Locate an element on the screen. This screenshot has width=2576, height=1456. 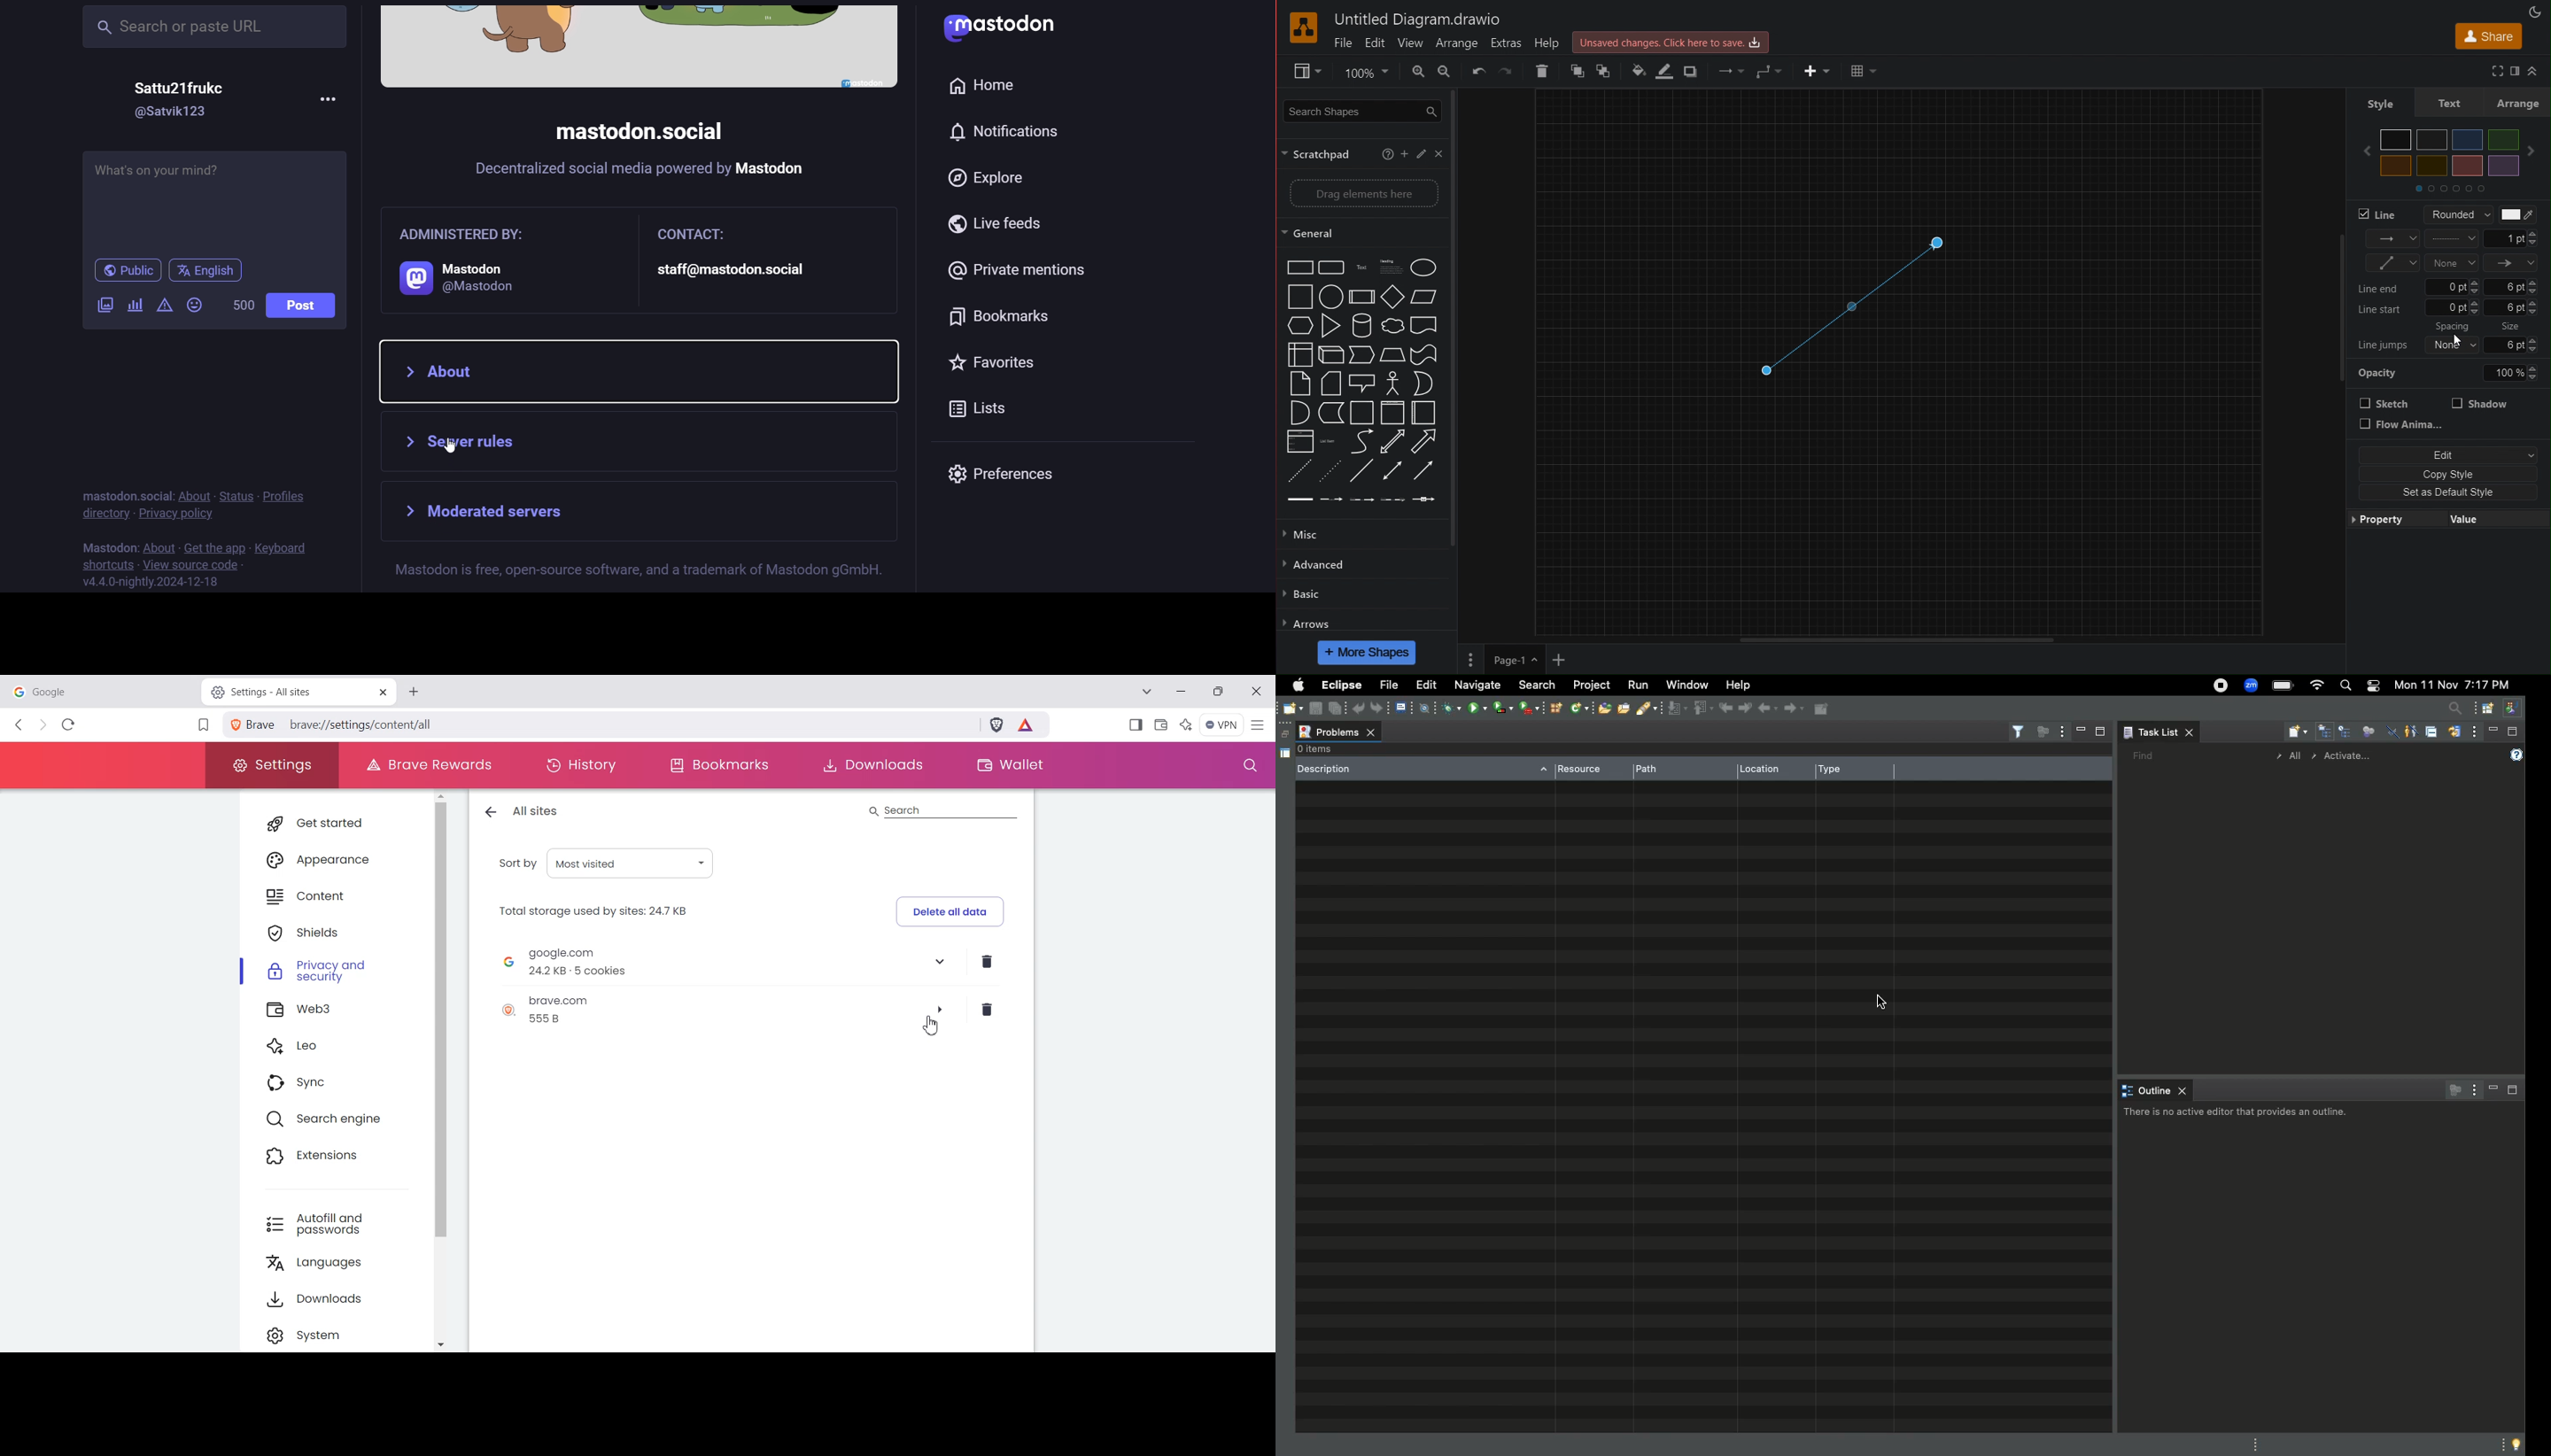
Arrows is located at coordinates (1308, 623).